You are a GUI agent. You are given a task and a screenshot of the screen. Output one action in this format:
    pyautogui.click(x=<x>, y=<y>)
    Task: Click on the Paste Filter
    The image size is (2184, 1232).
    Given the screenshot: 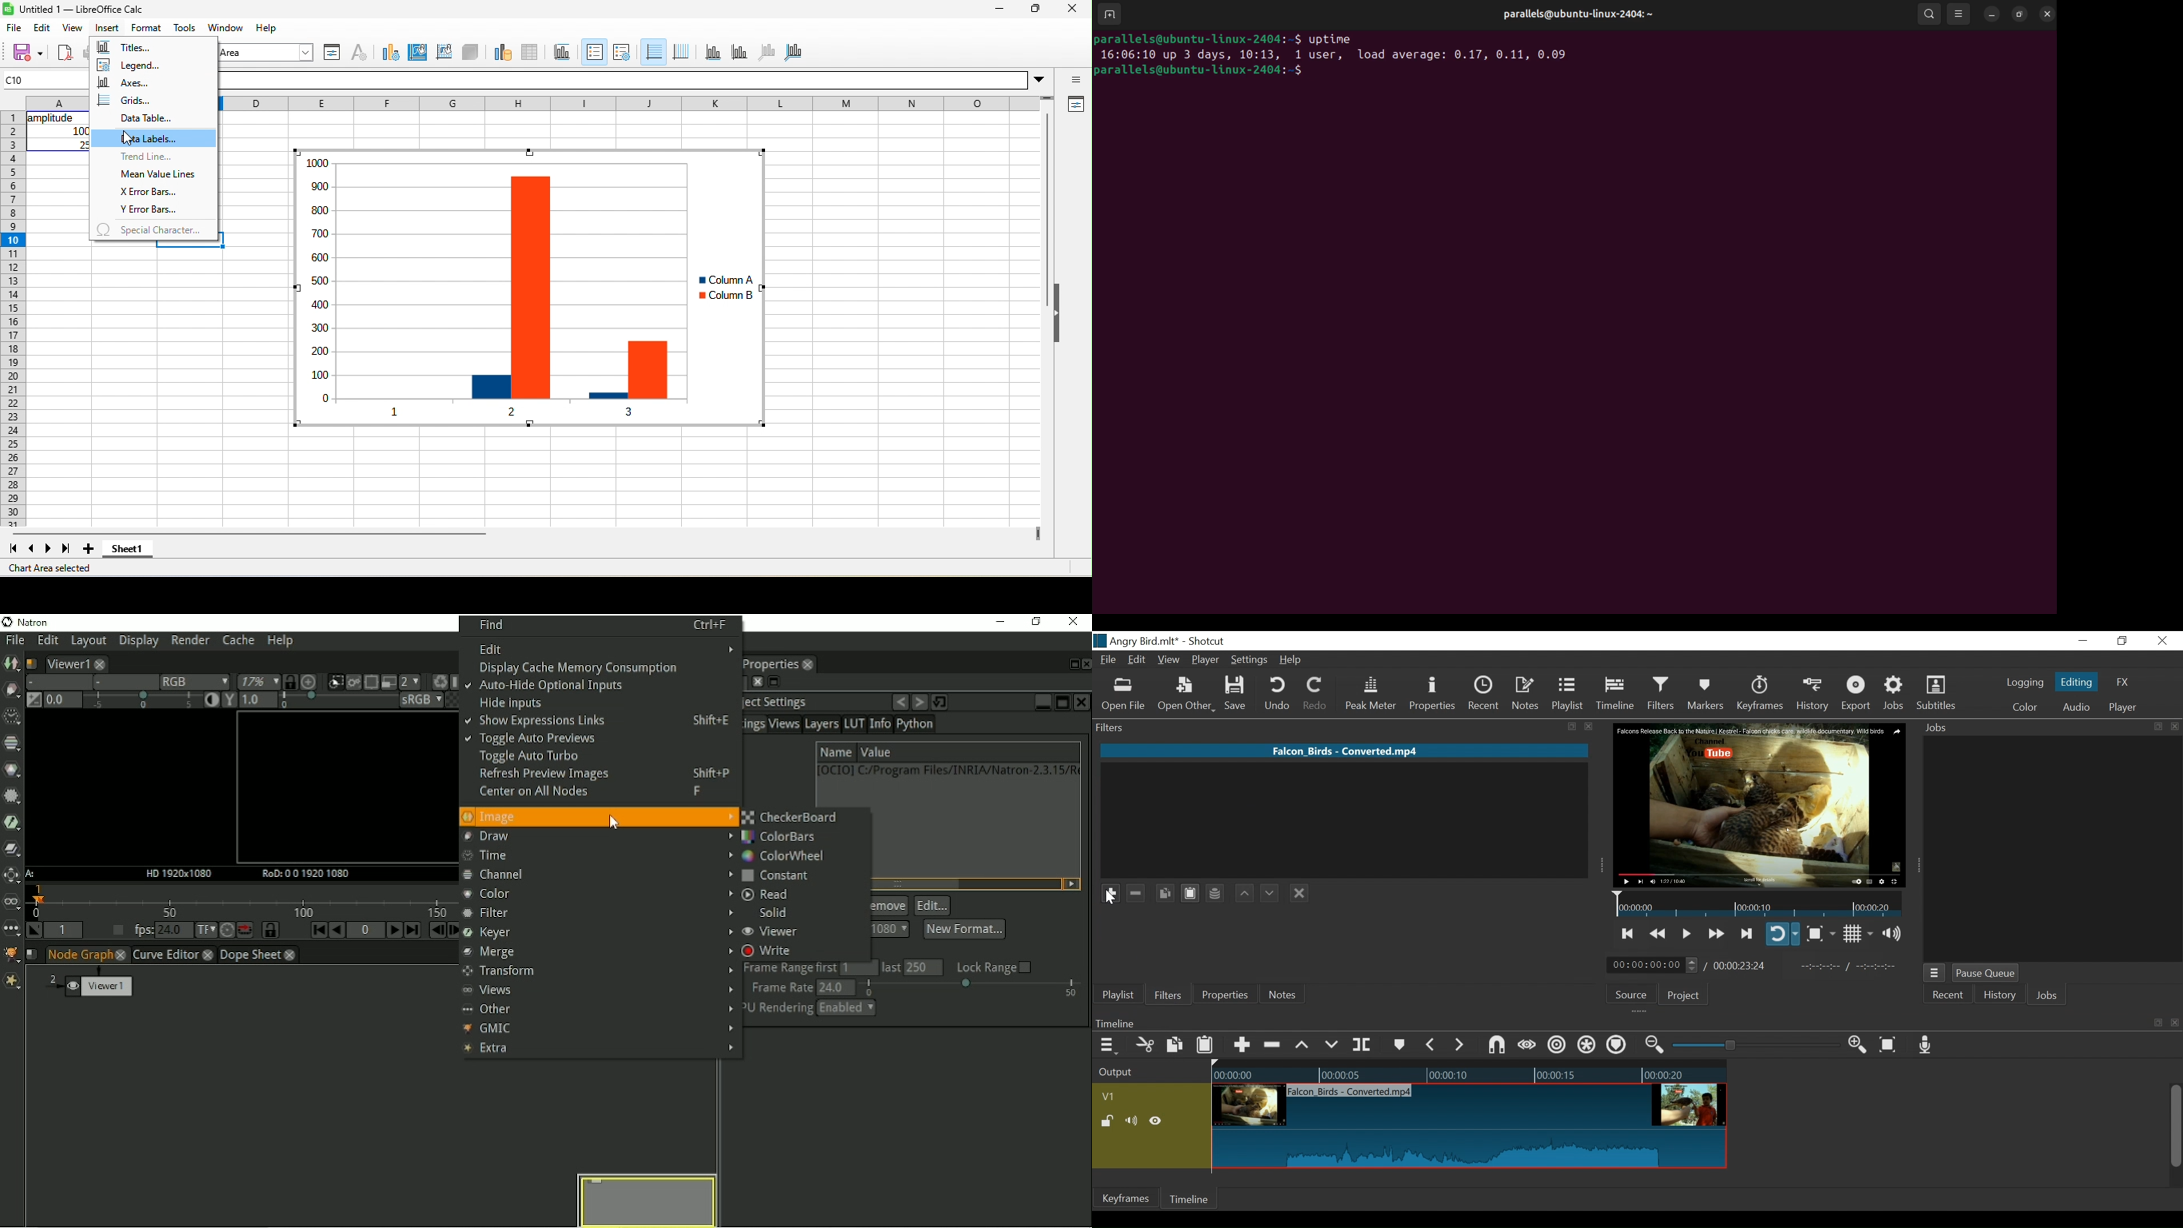 What is the action you would take?
    pyautogui.click(x=1189, y=893)
    